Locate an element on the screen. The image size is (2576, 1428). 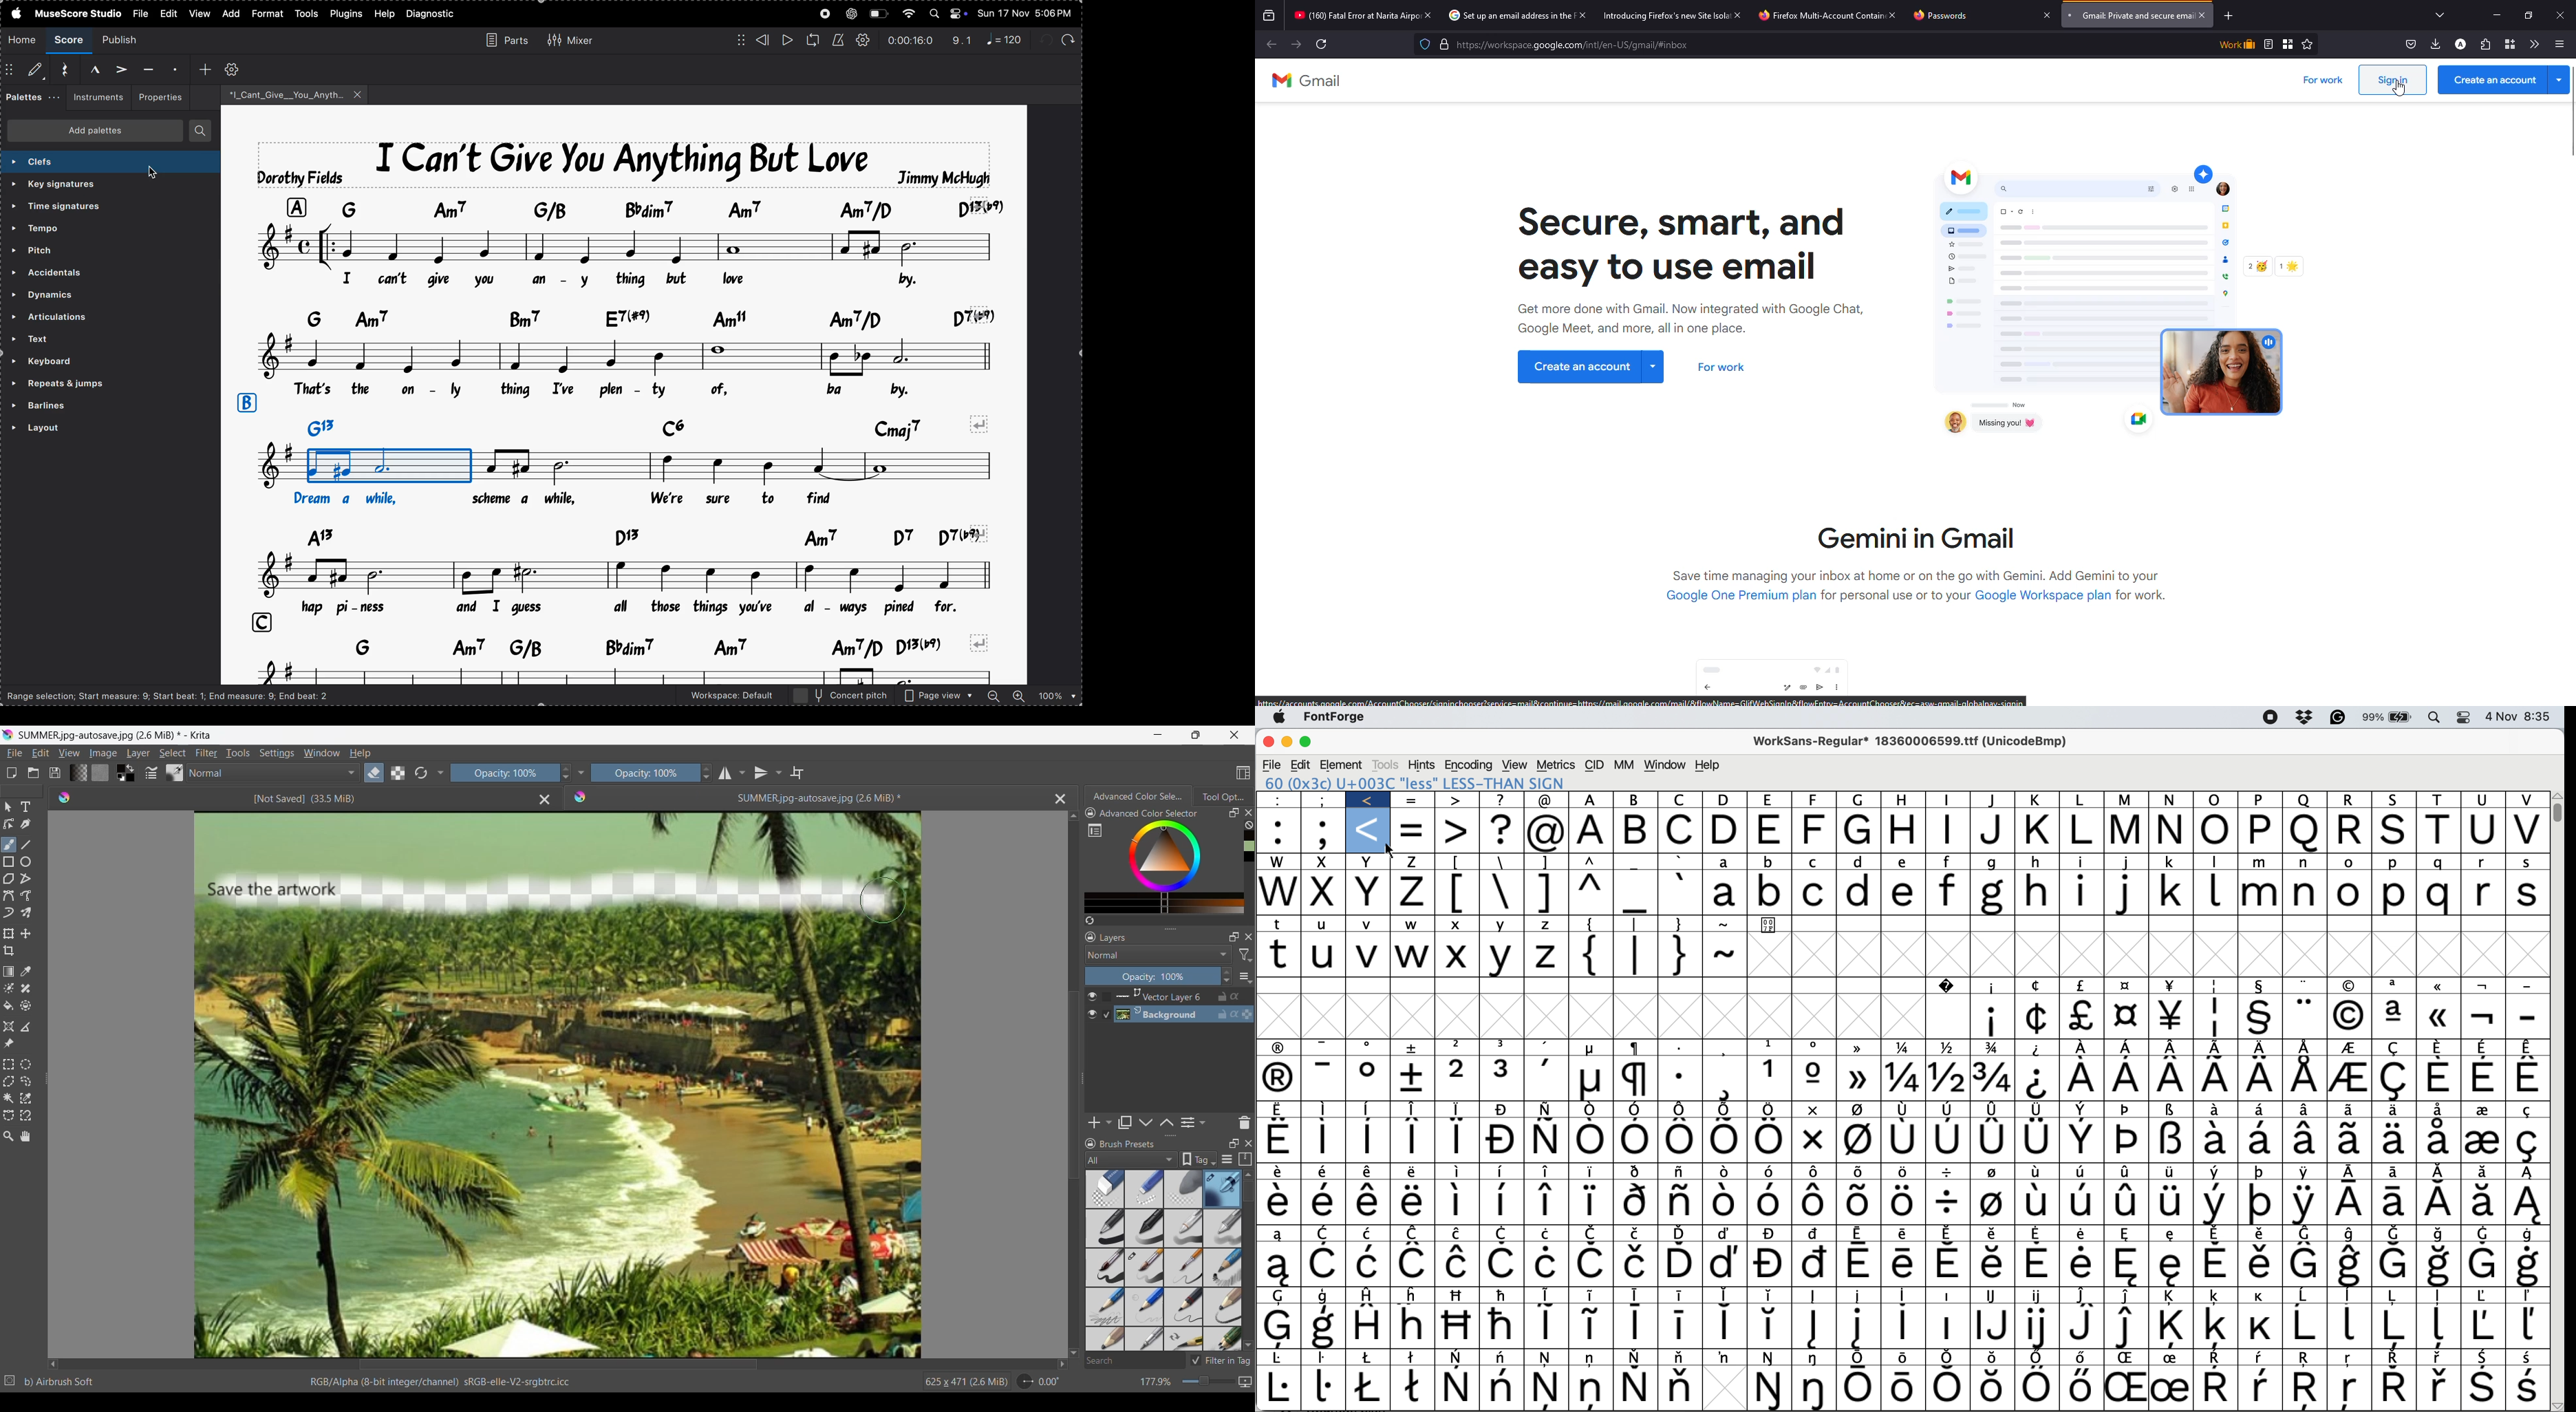
Tag is located at coordinates (1198, 1160).